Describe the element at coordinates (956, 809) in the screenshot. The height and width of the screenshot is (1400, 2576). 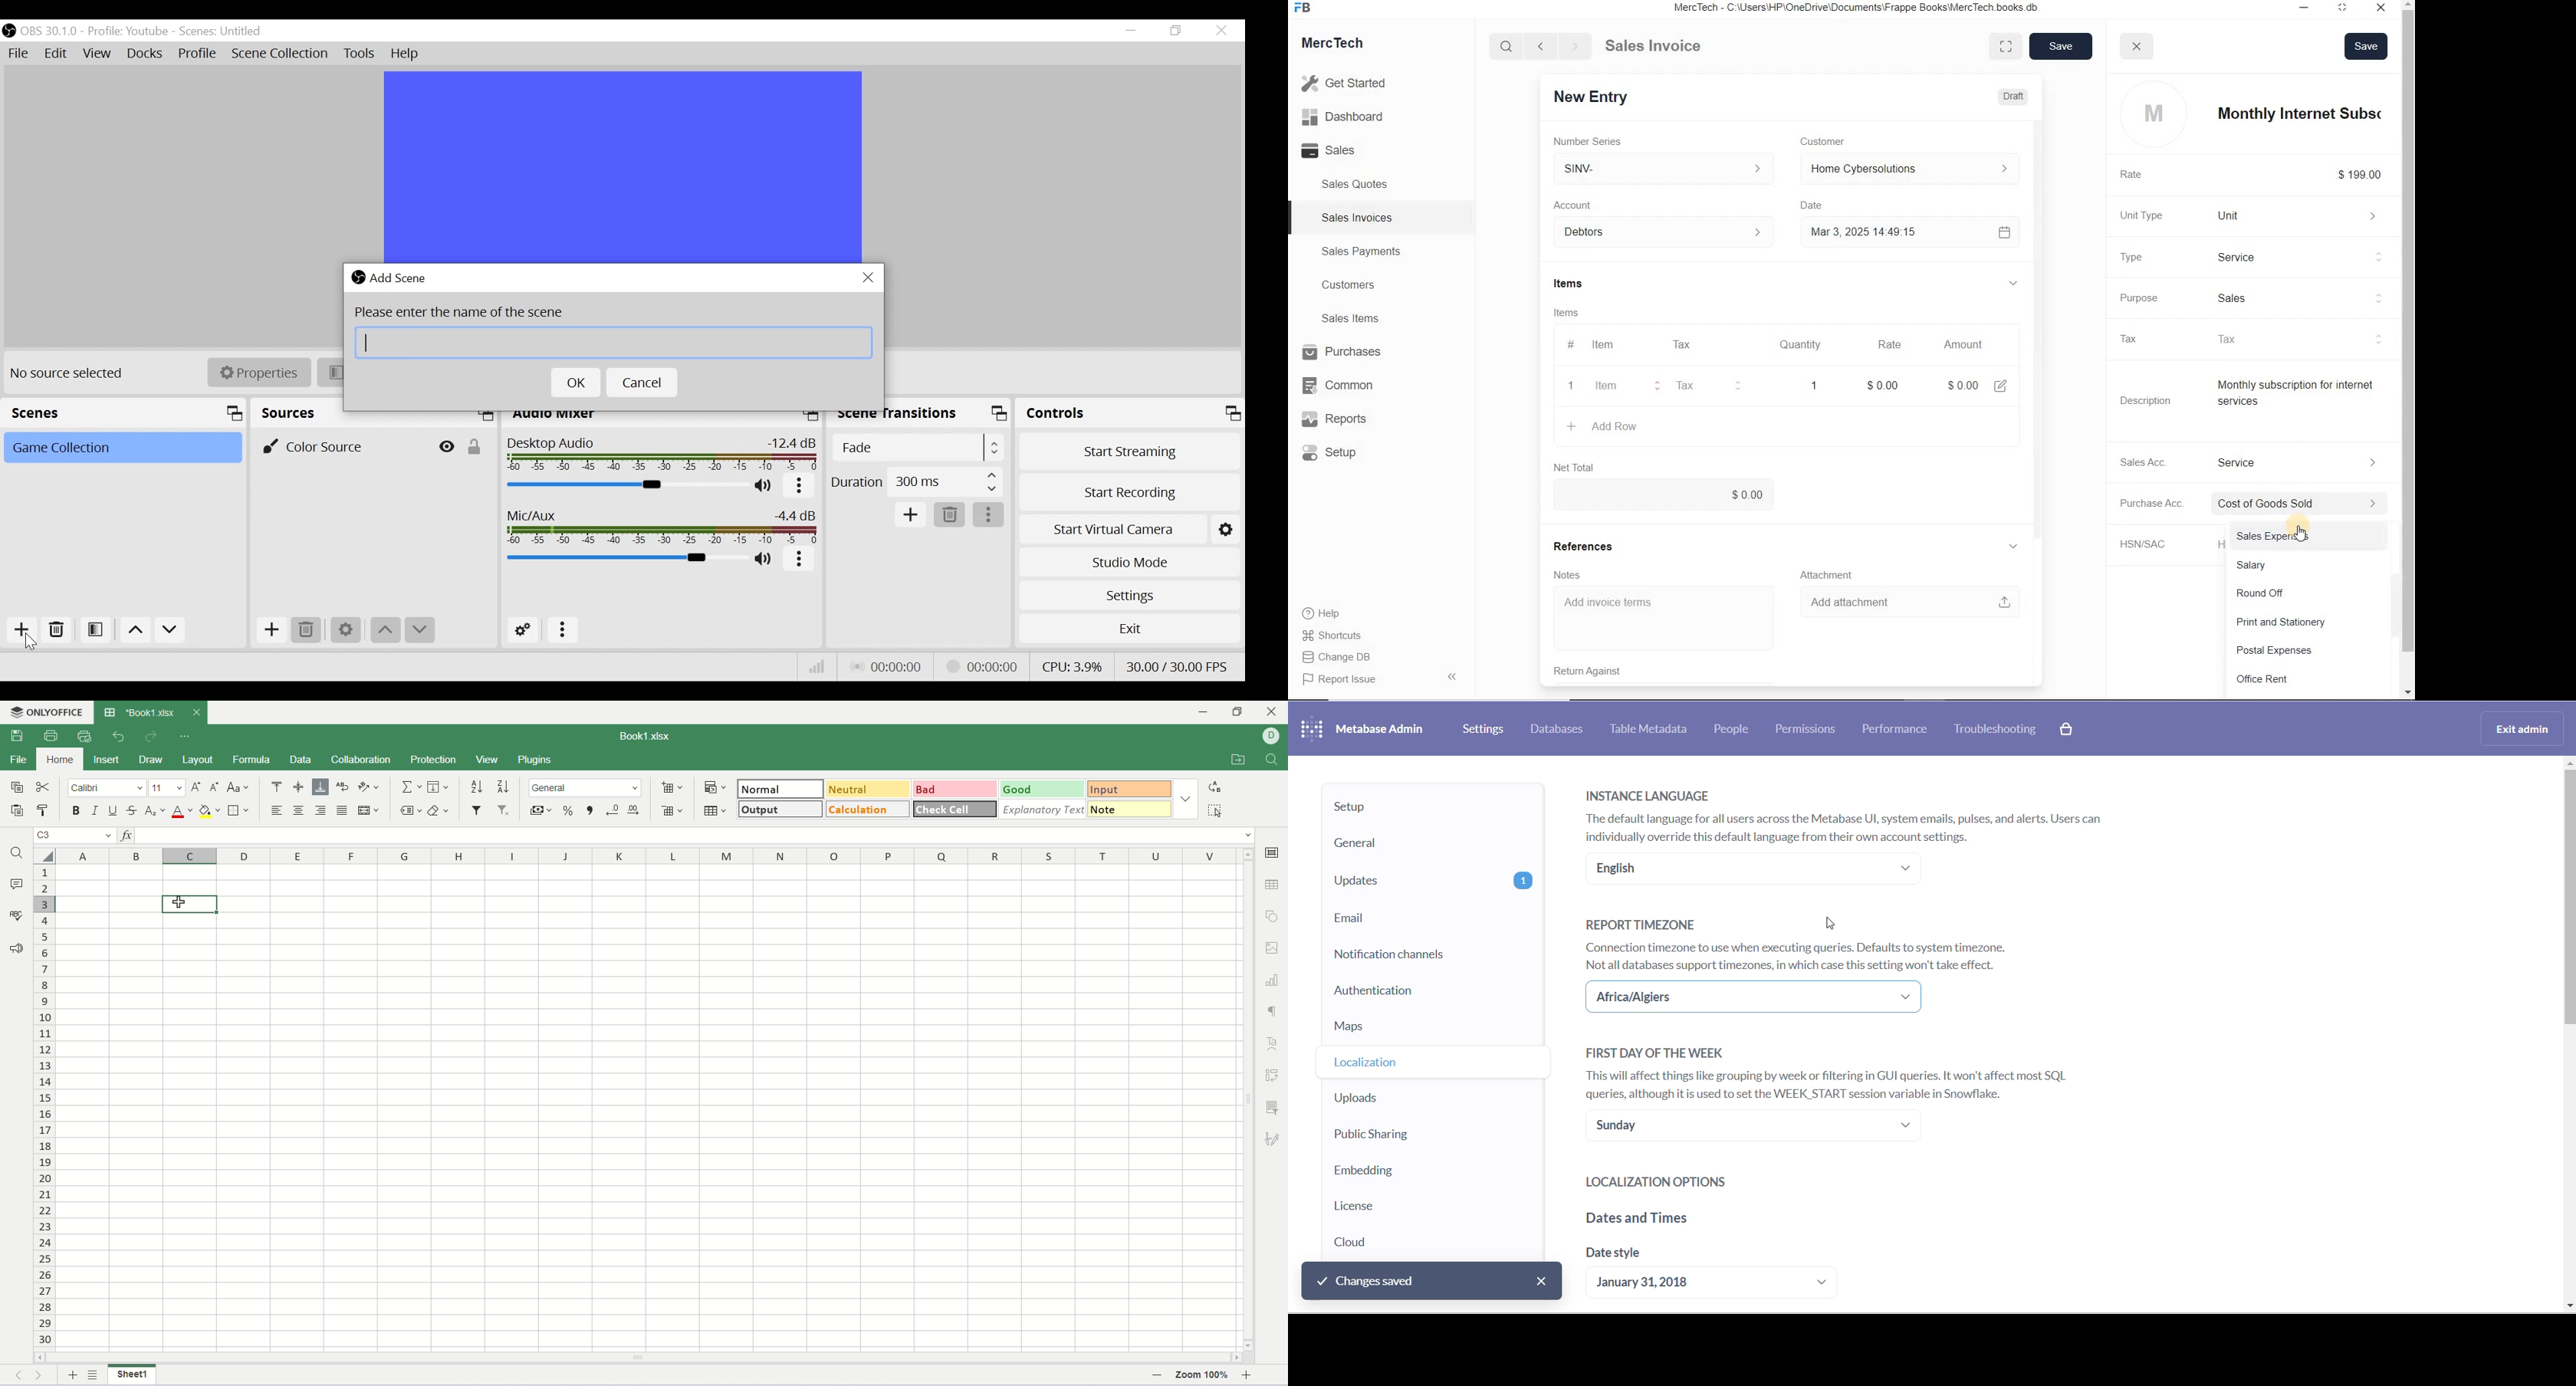
I see `check cell` at that location.